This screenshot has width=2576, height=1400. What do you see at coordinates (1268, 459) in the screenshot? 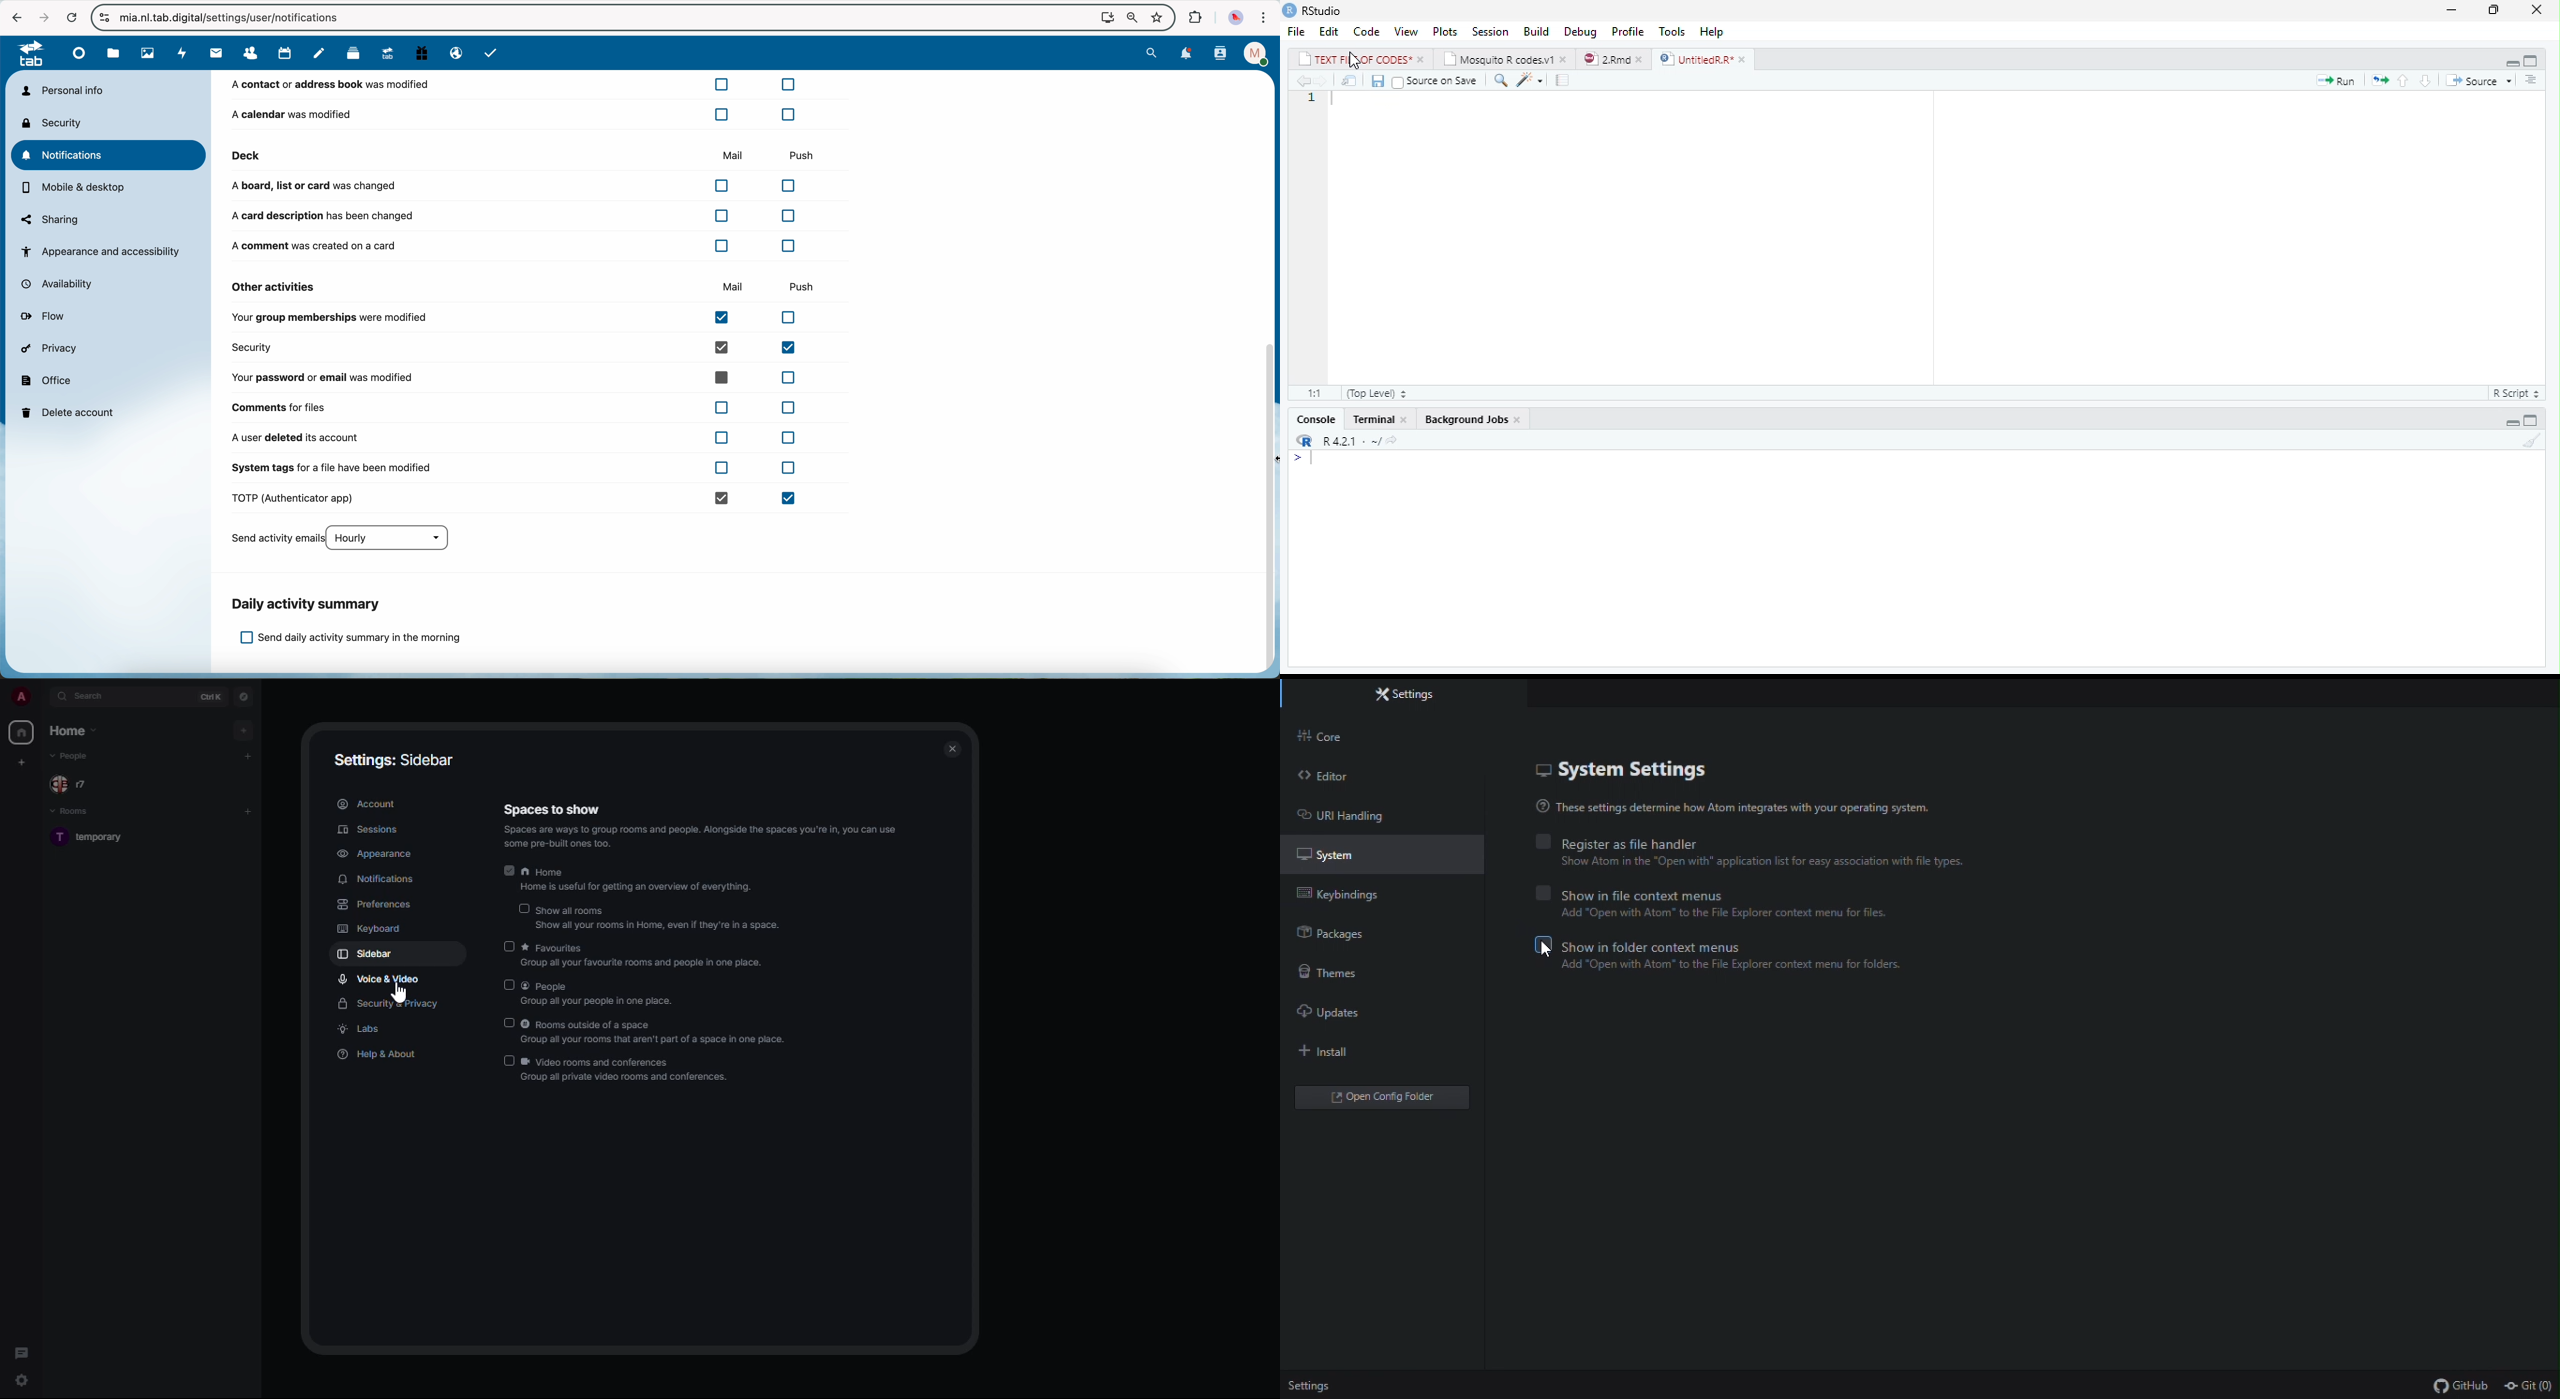
I see `mouse` at bounding box center [1268, 459].